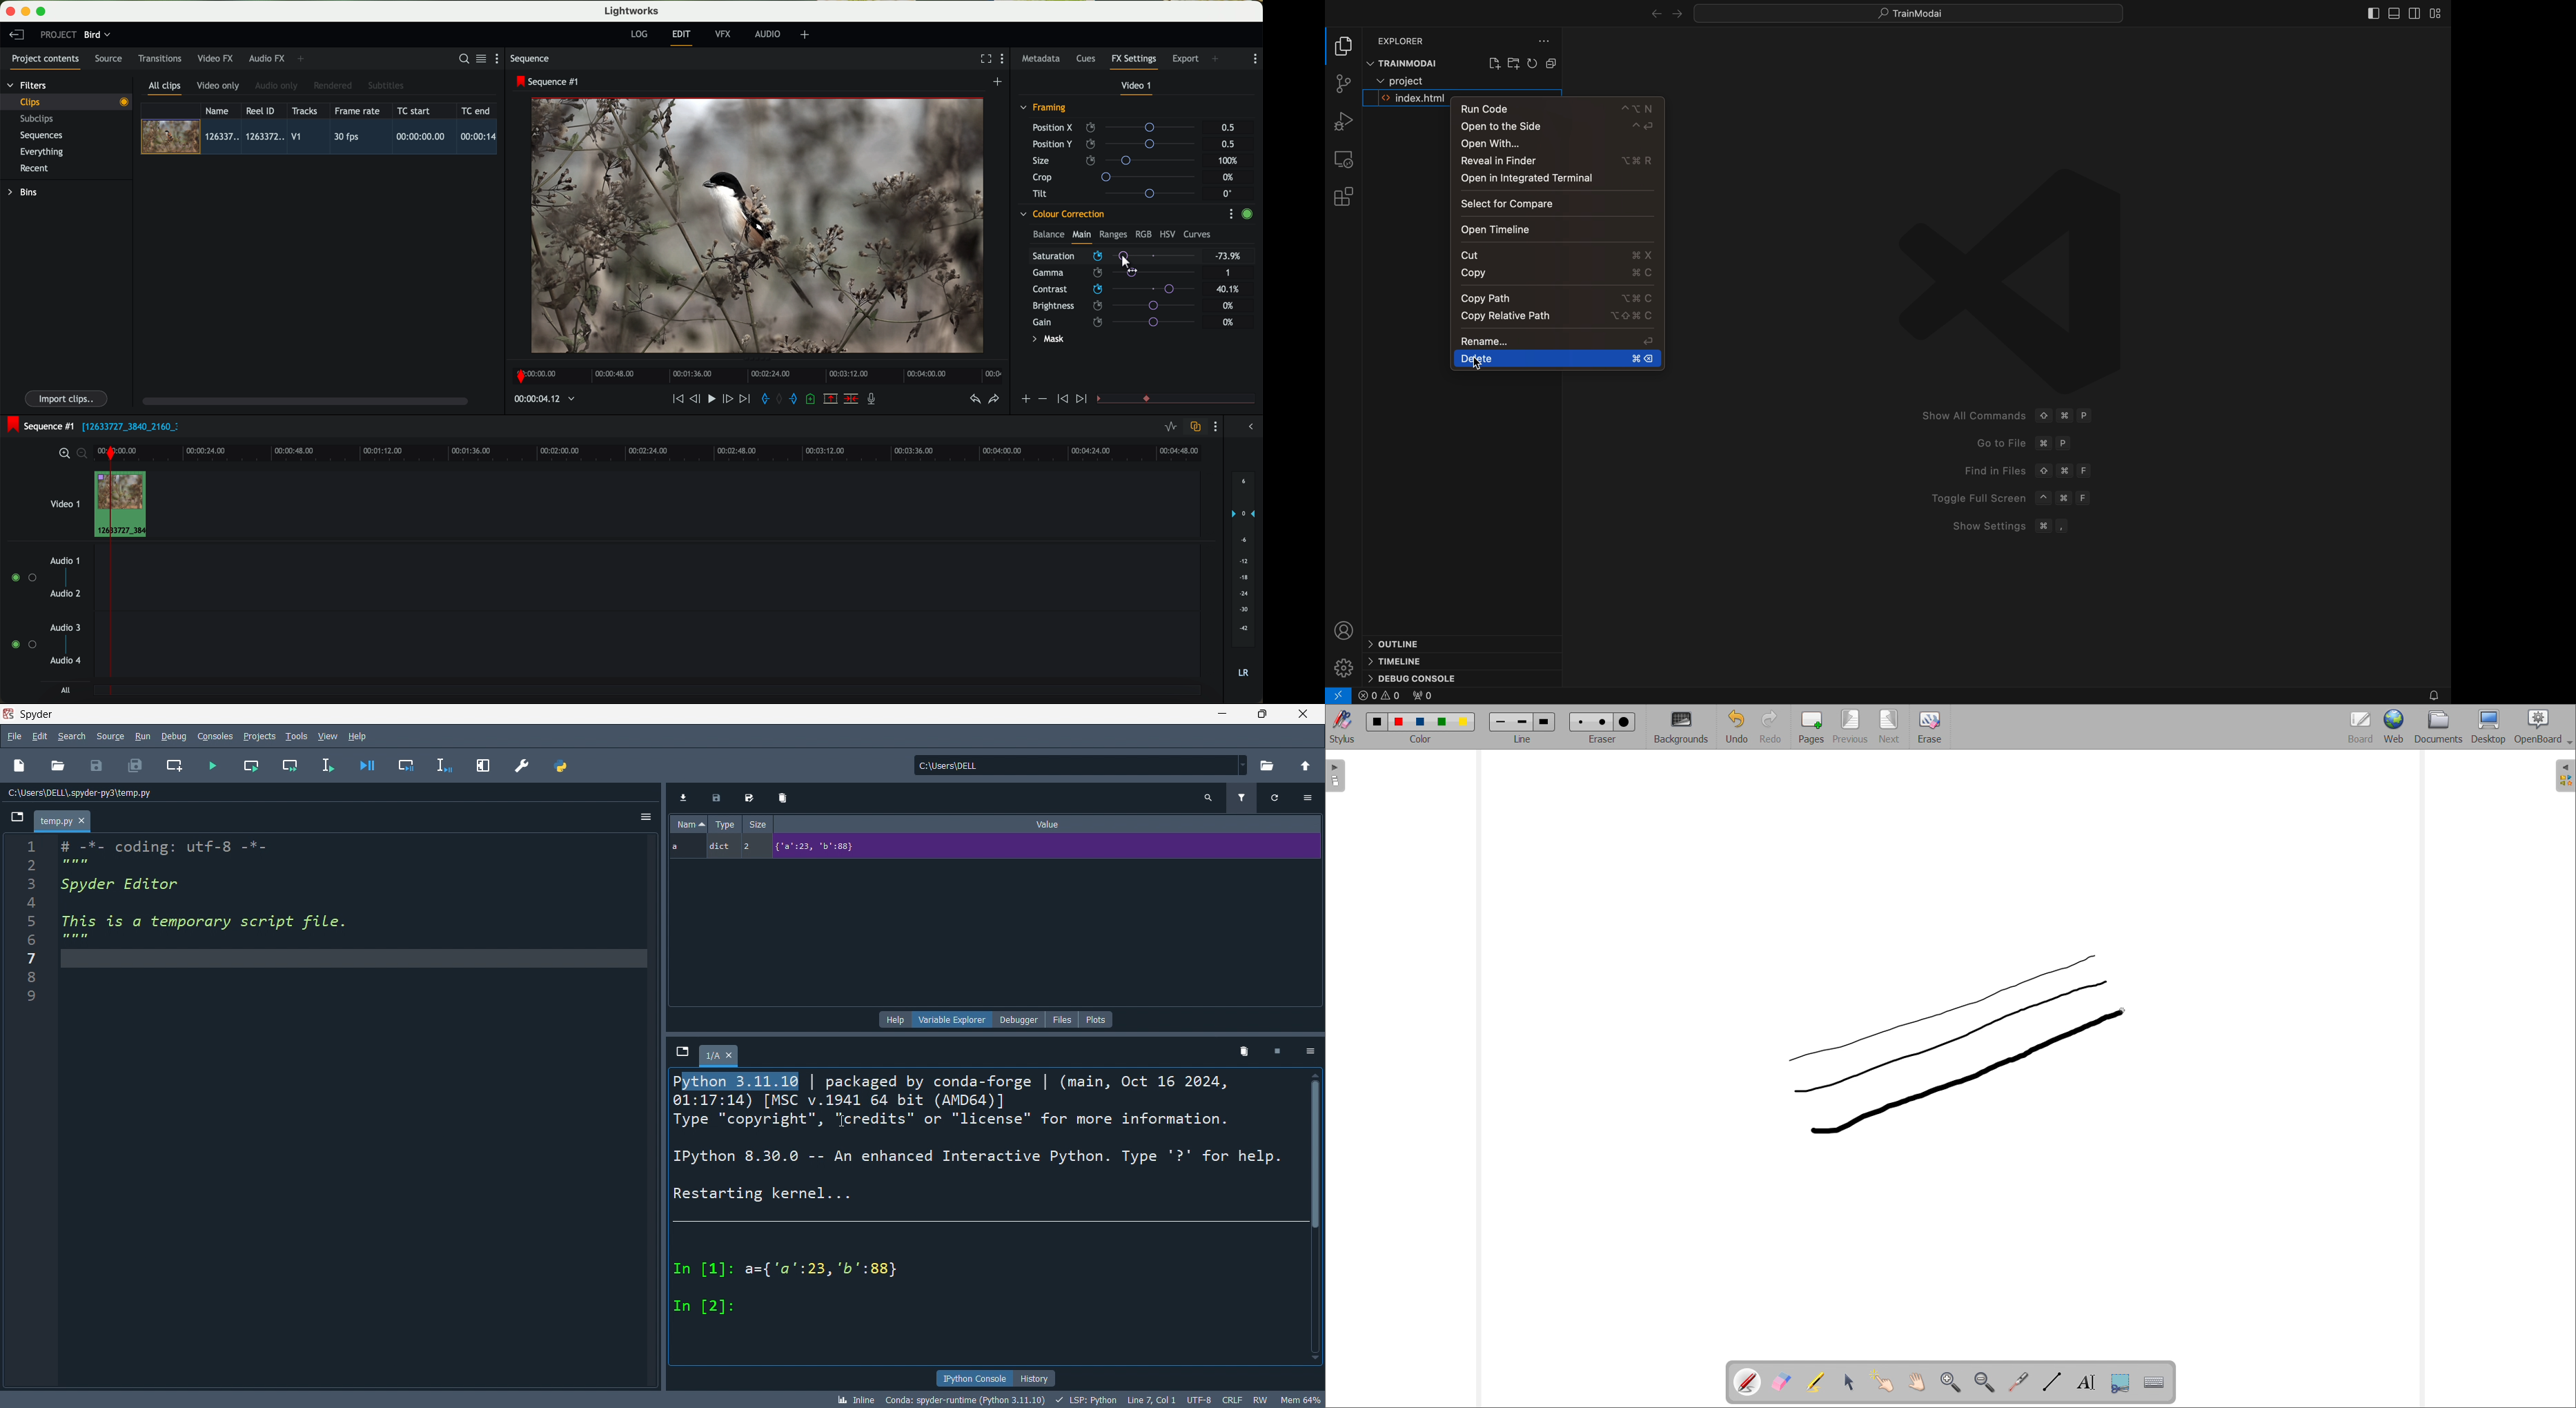  Describe the element at coordinates (1167, 234) in the screenshot. I see `HSV` at that location.